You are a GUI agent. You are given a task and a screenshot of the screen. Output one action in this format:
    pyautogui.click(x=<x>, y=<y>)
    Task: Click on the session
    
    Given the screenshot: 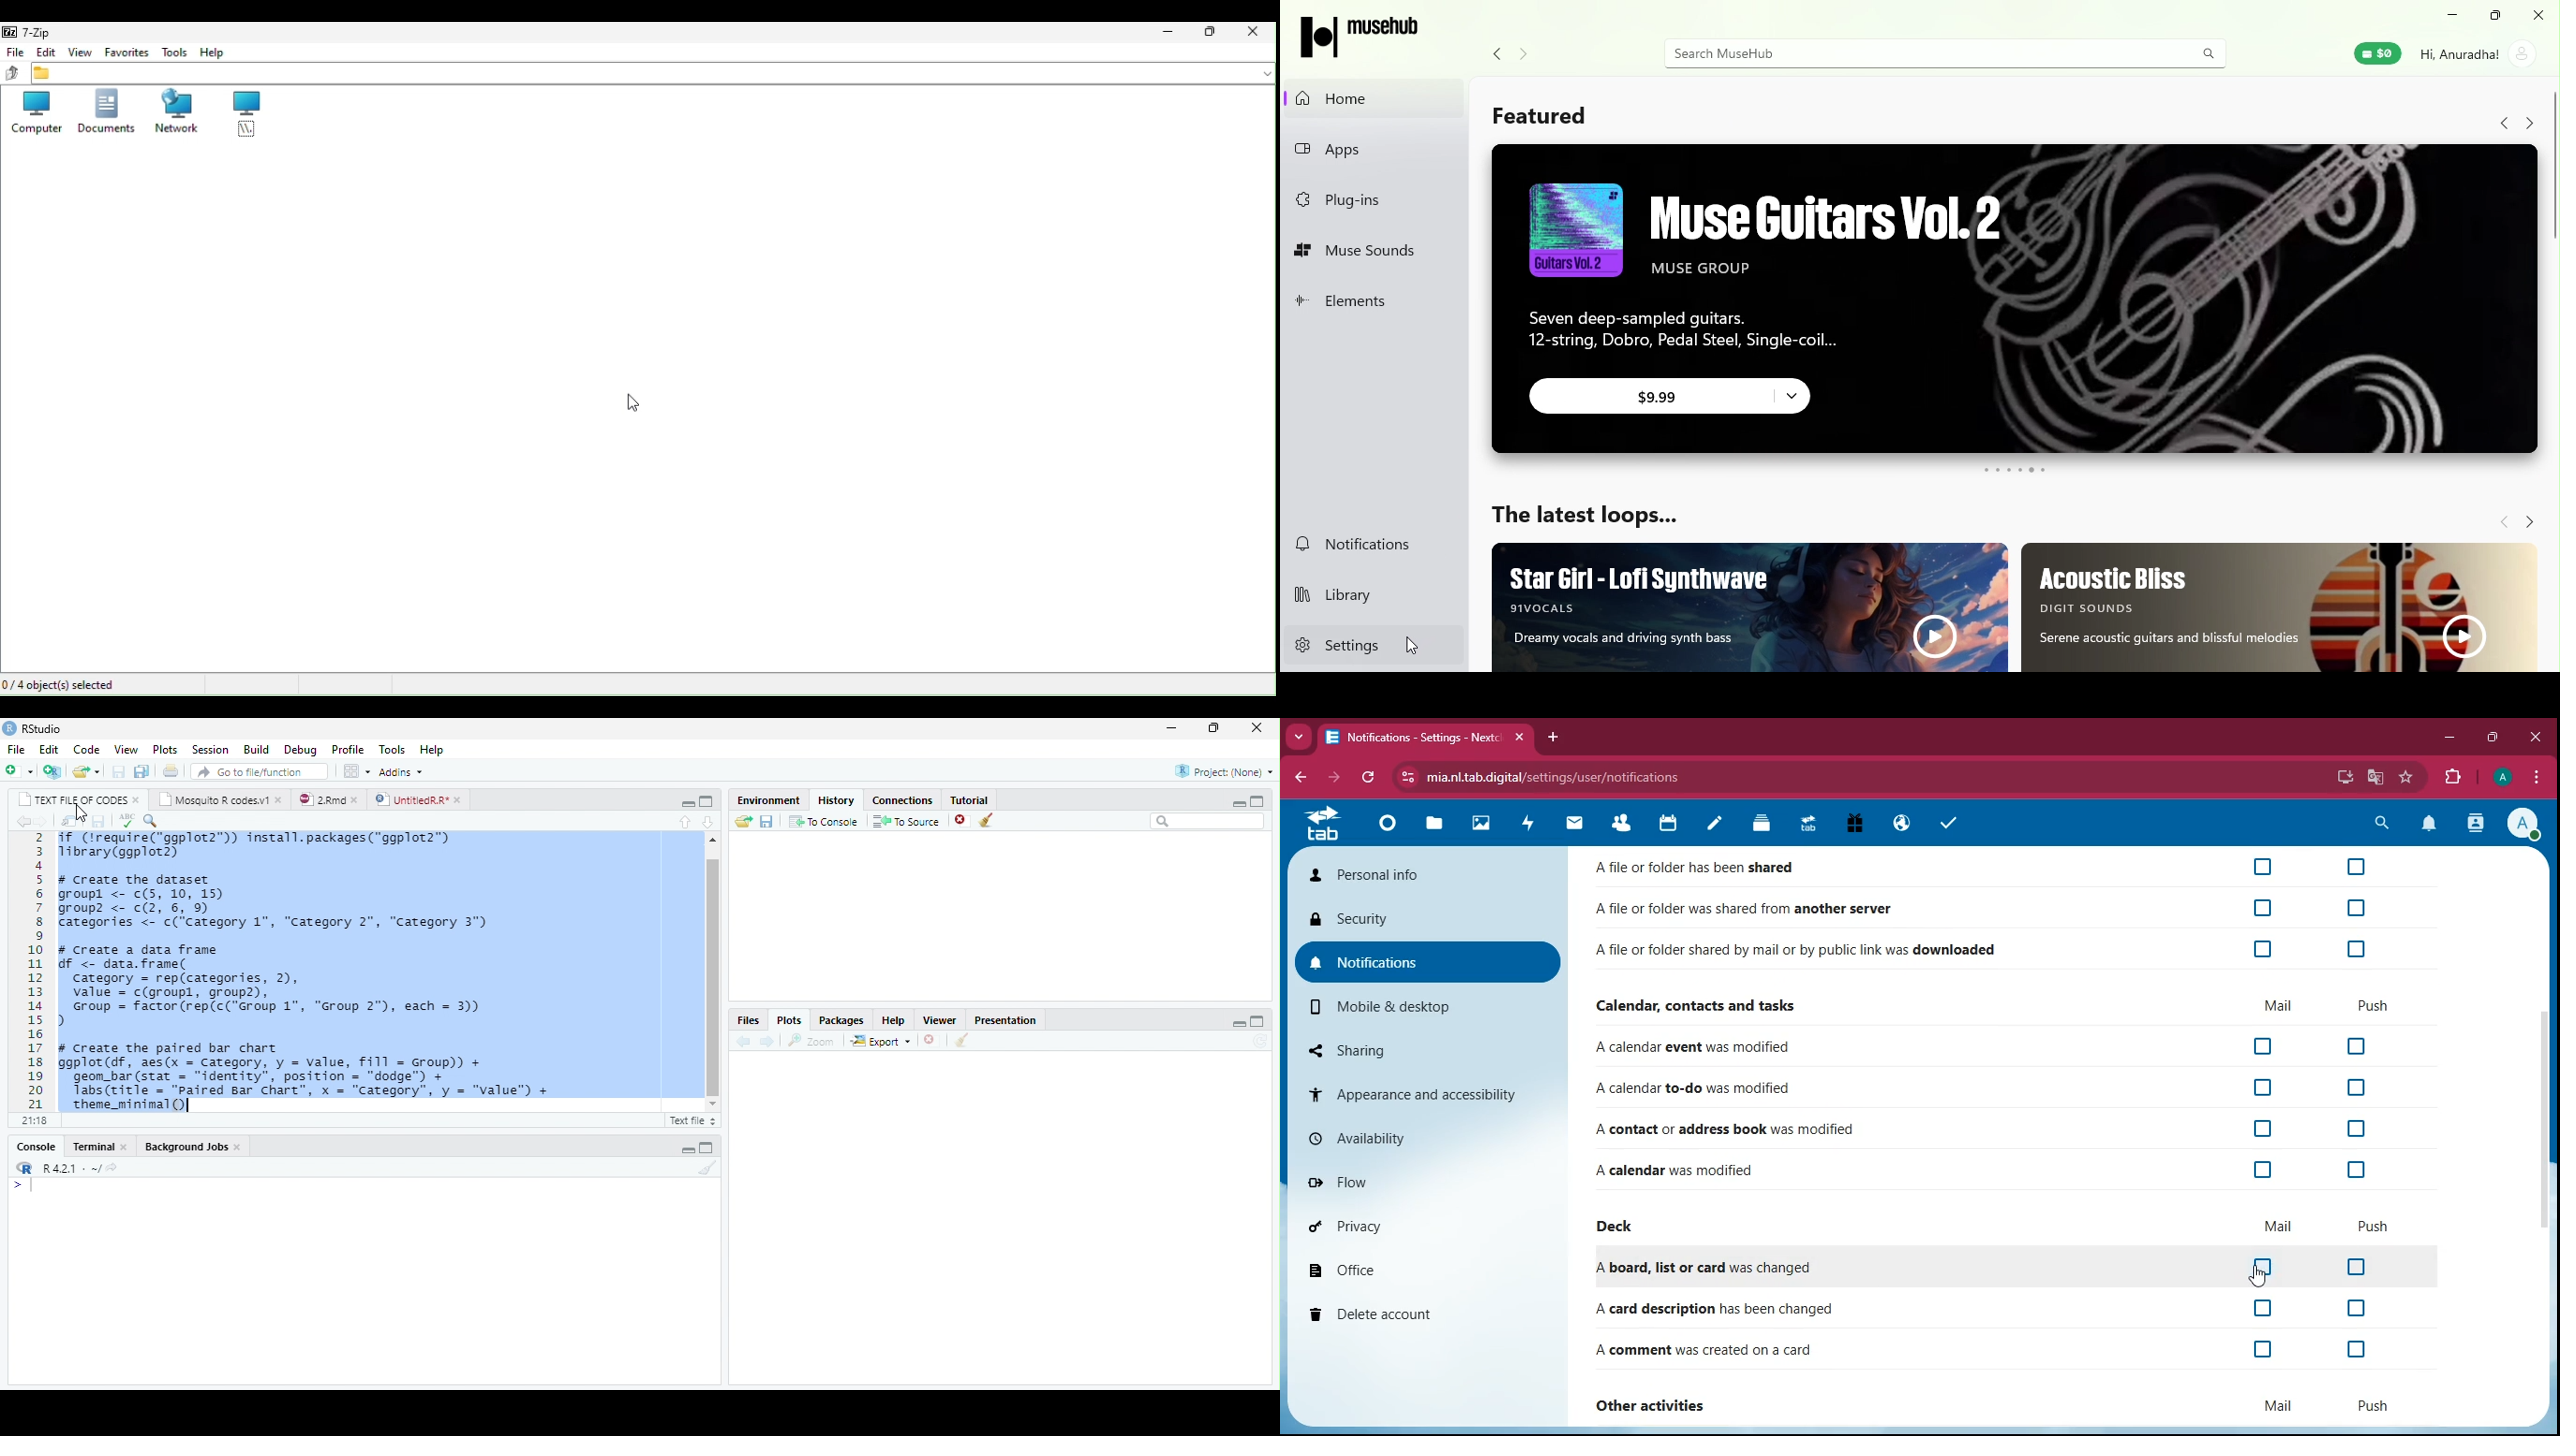 What is the action you would take?
    pyautogui.click(x=208, y=749)
    